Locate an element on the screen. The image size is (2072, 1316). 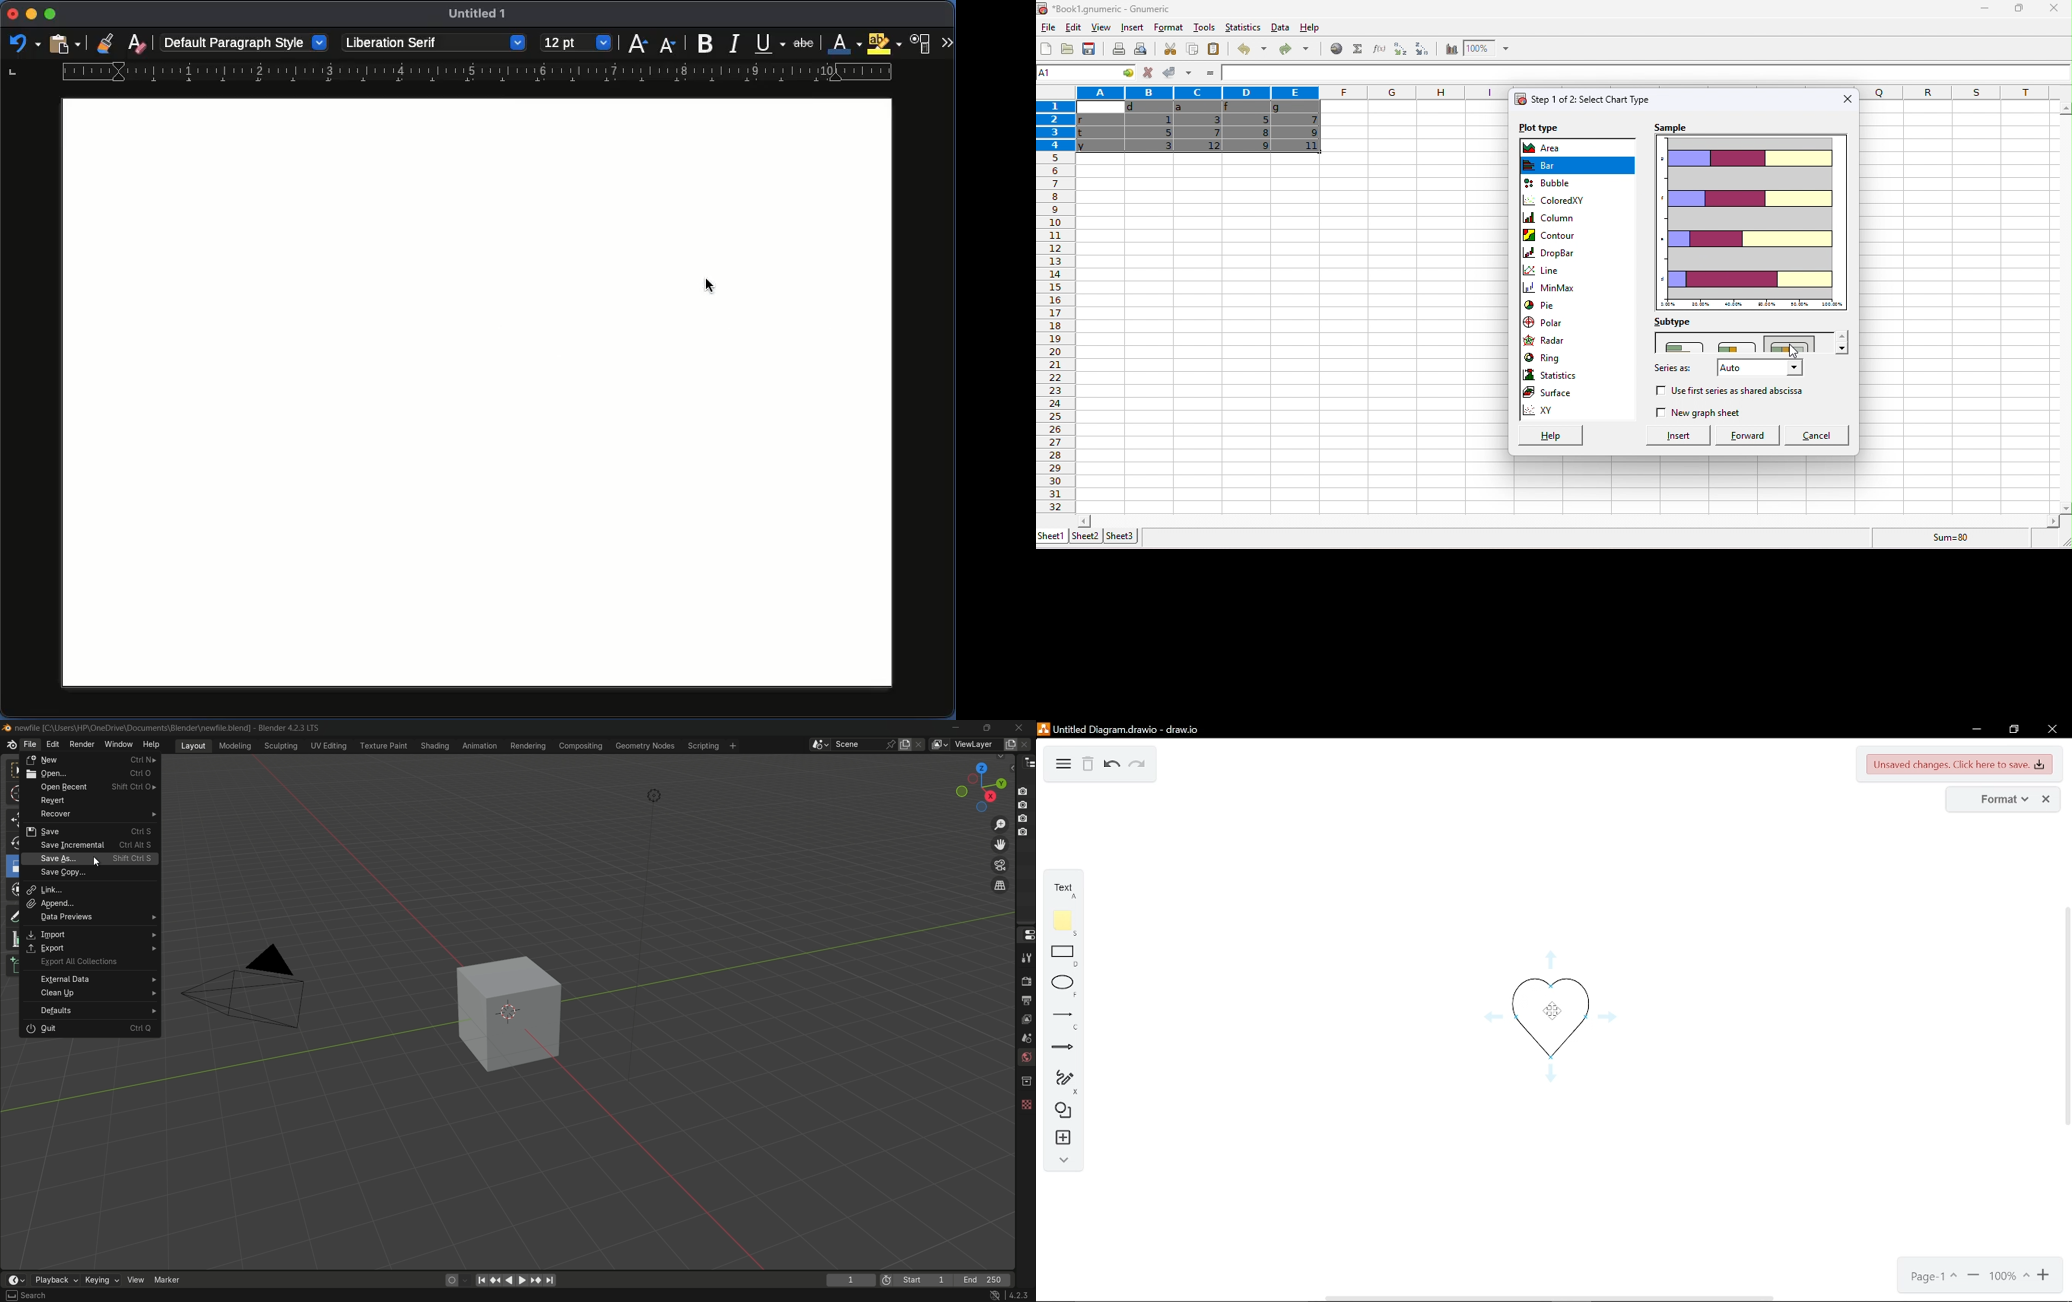
view layer name is located at coordinates (976, 745).